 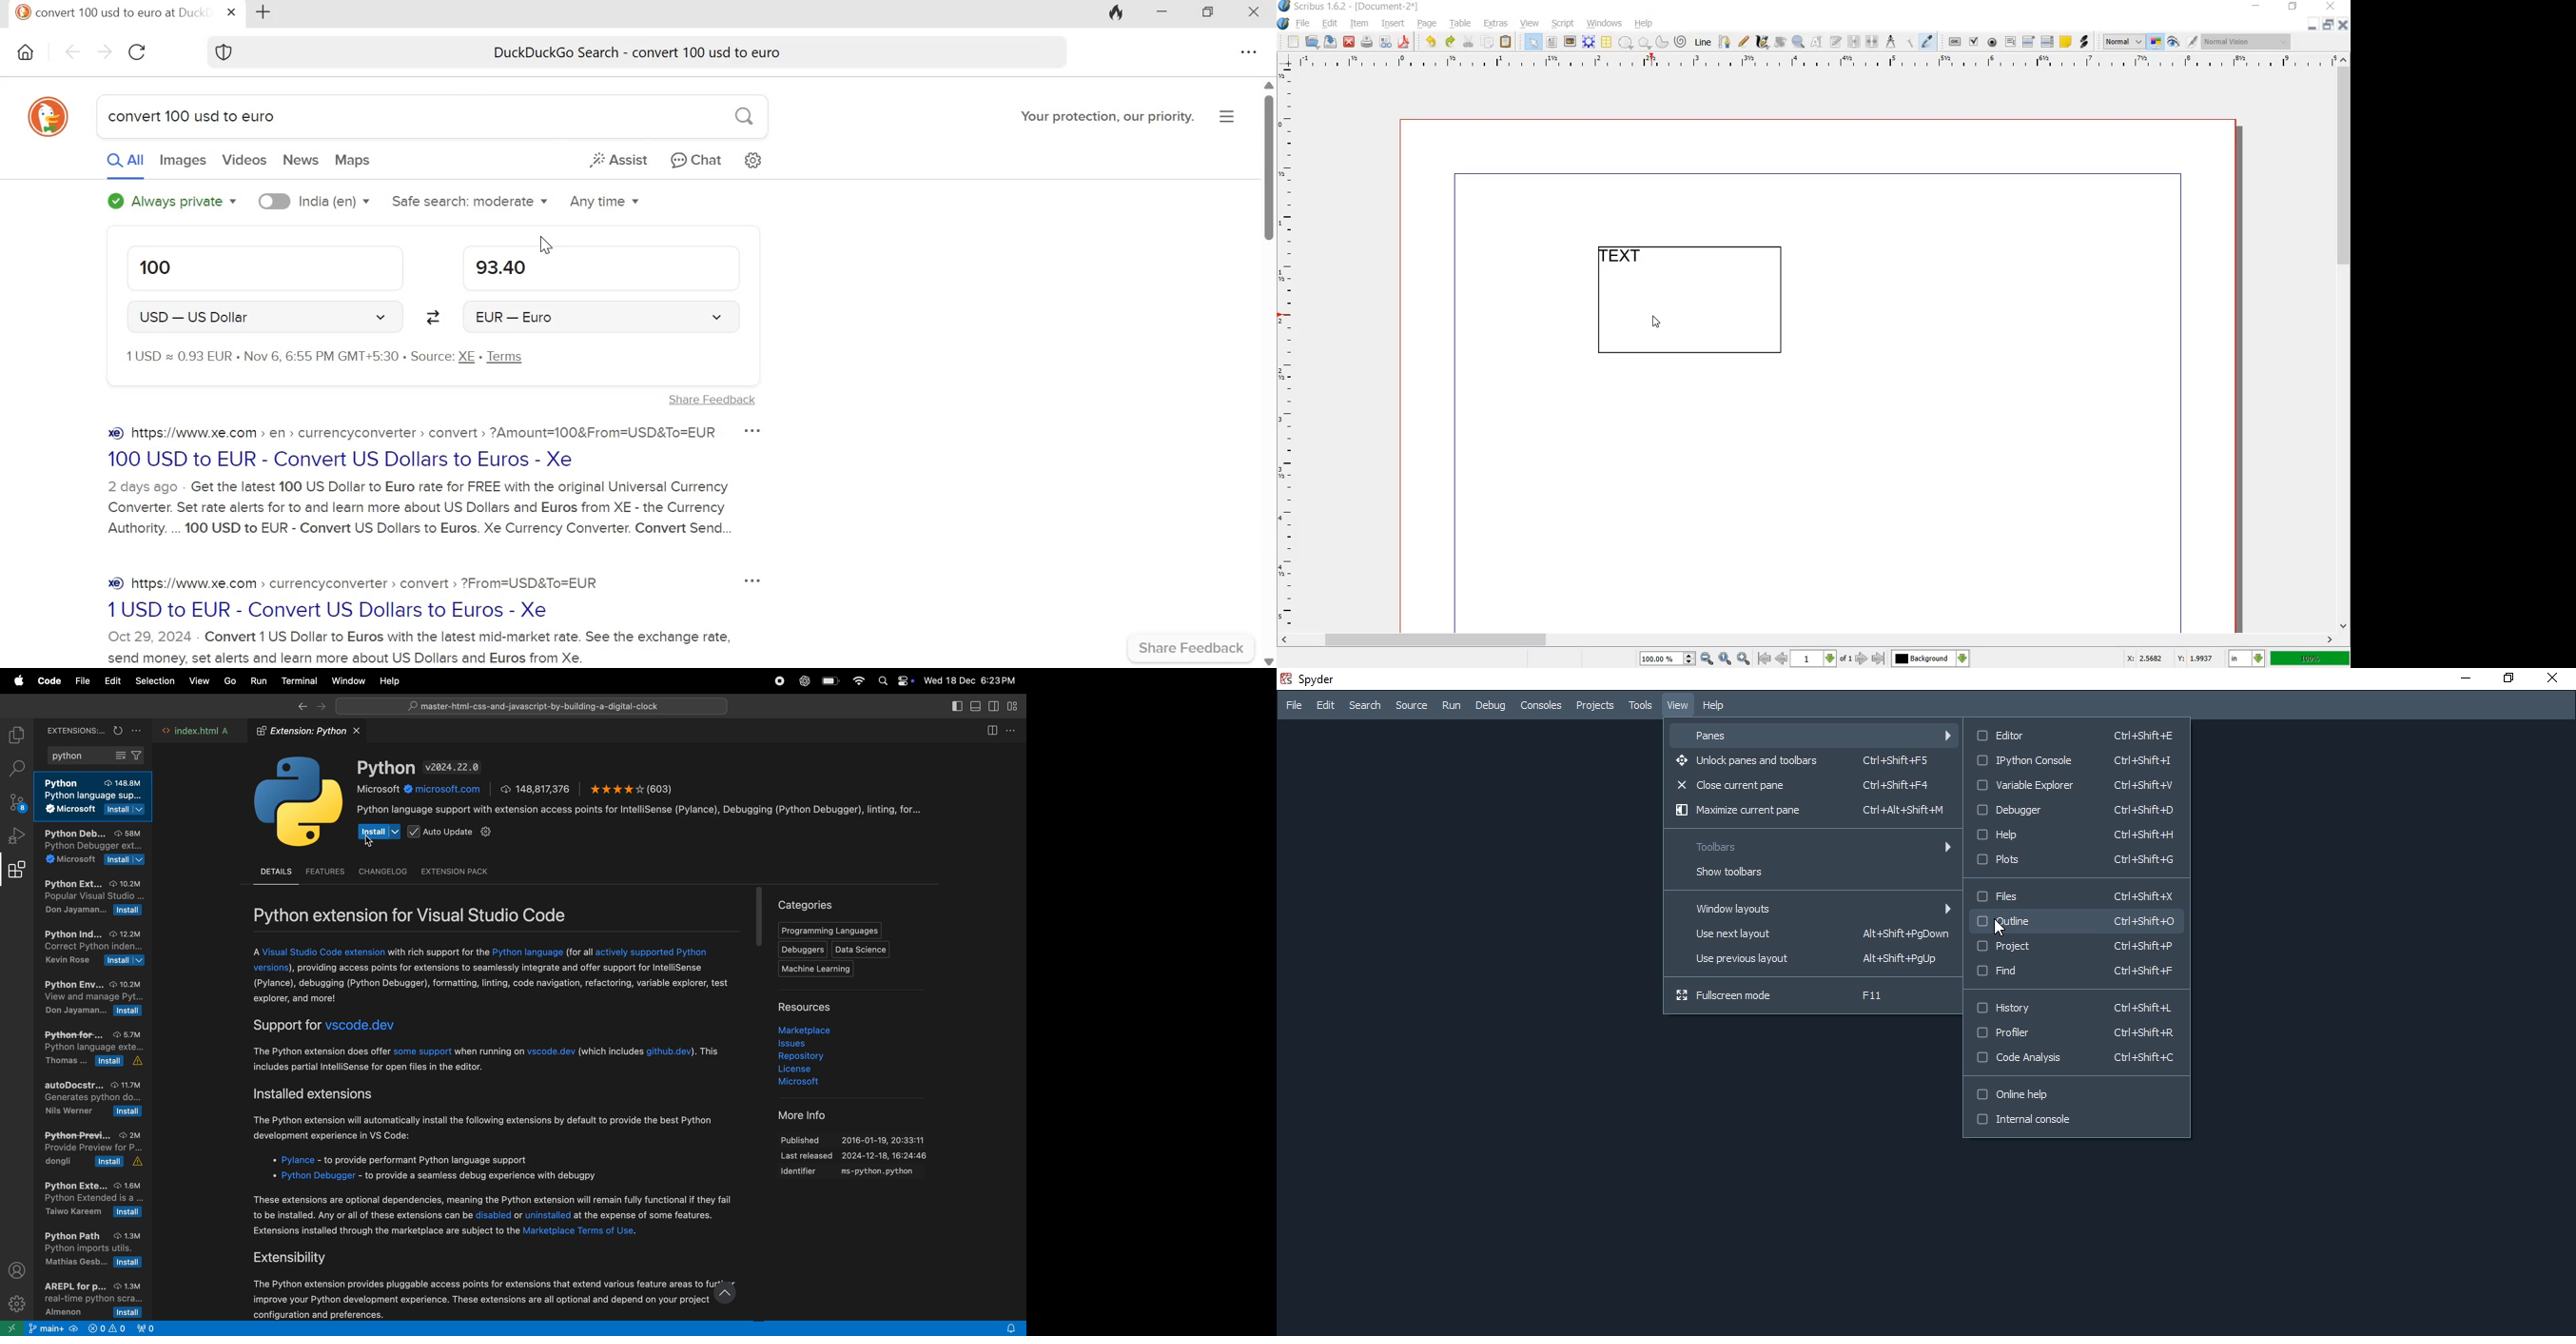 I want to click on windows, so click(x=1604, y=24).